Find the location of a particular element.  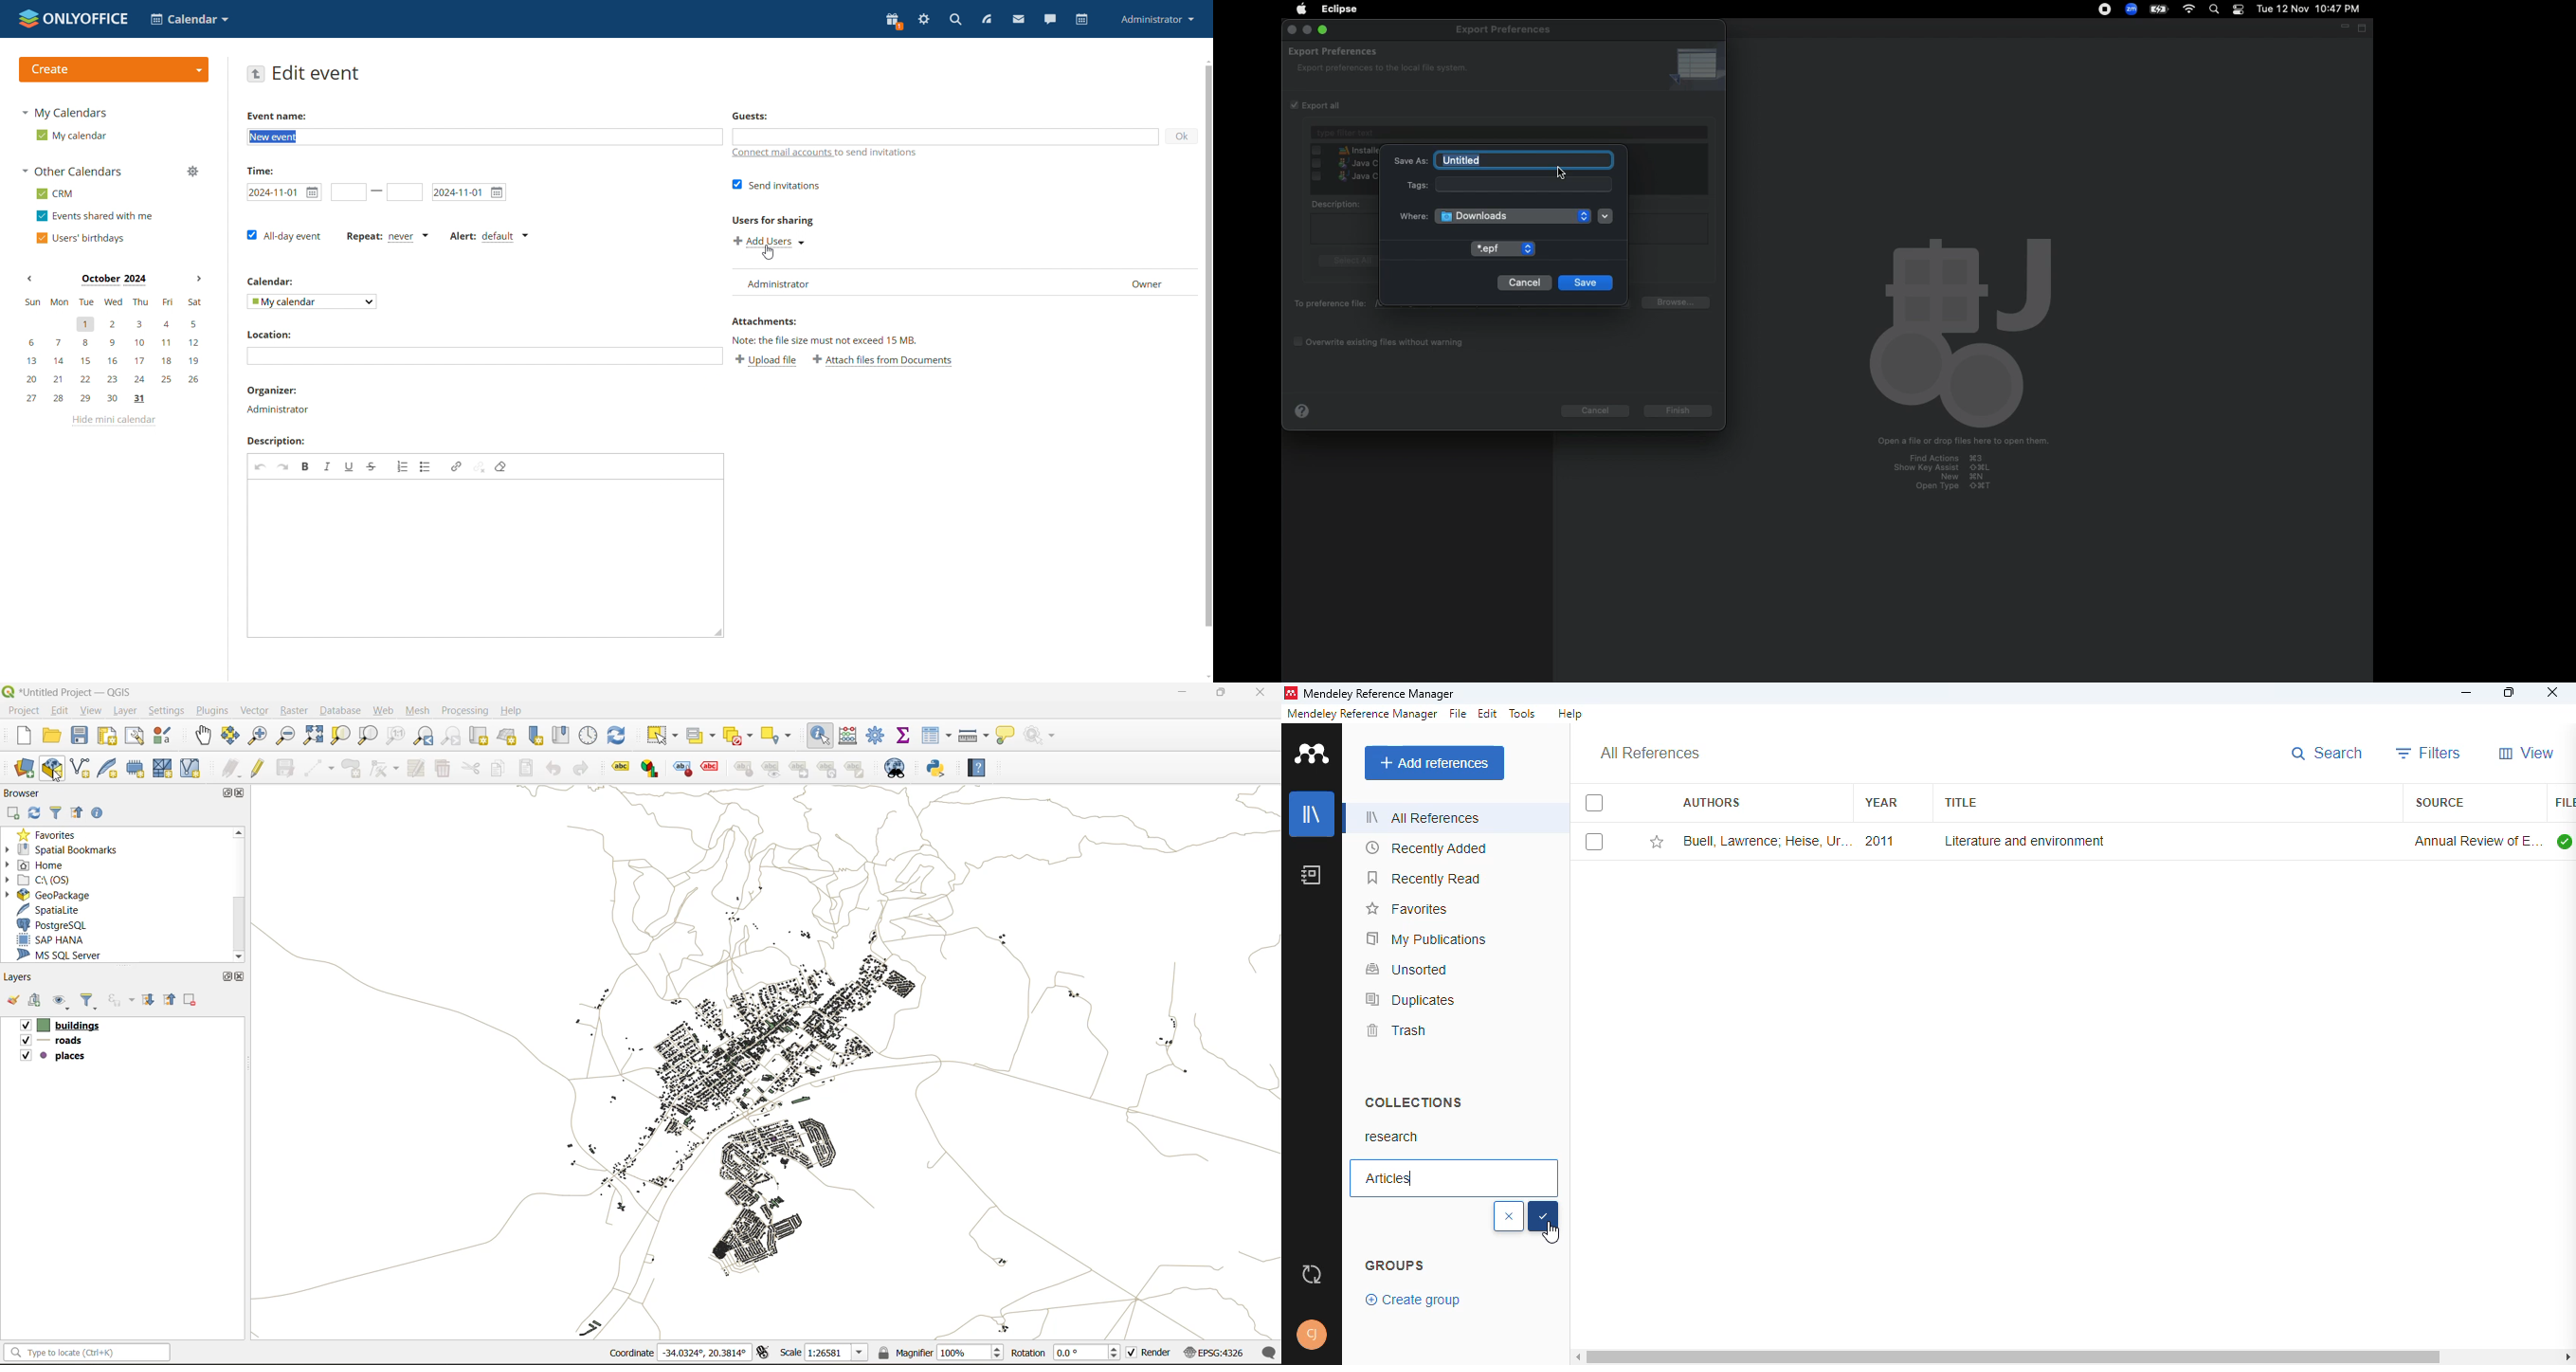

style is located at coordinates (680, 769).